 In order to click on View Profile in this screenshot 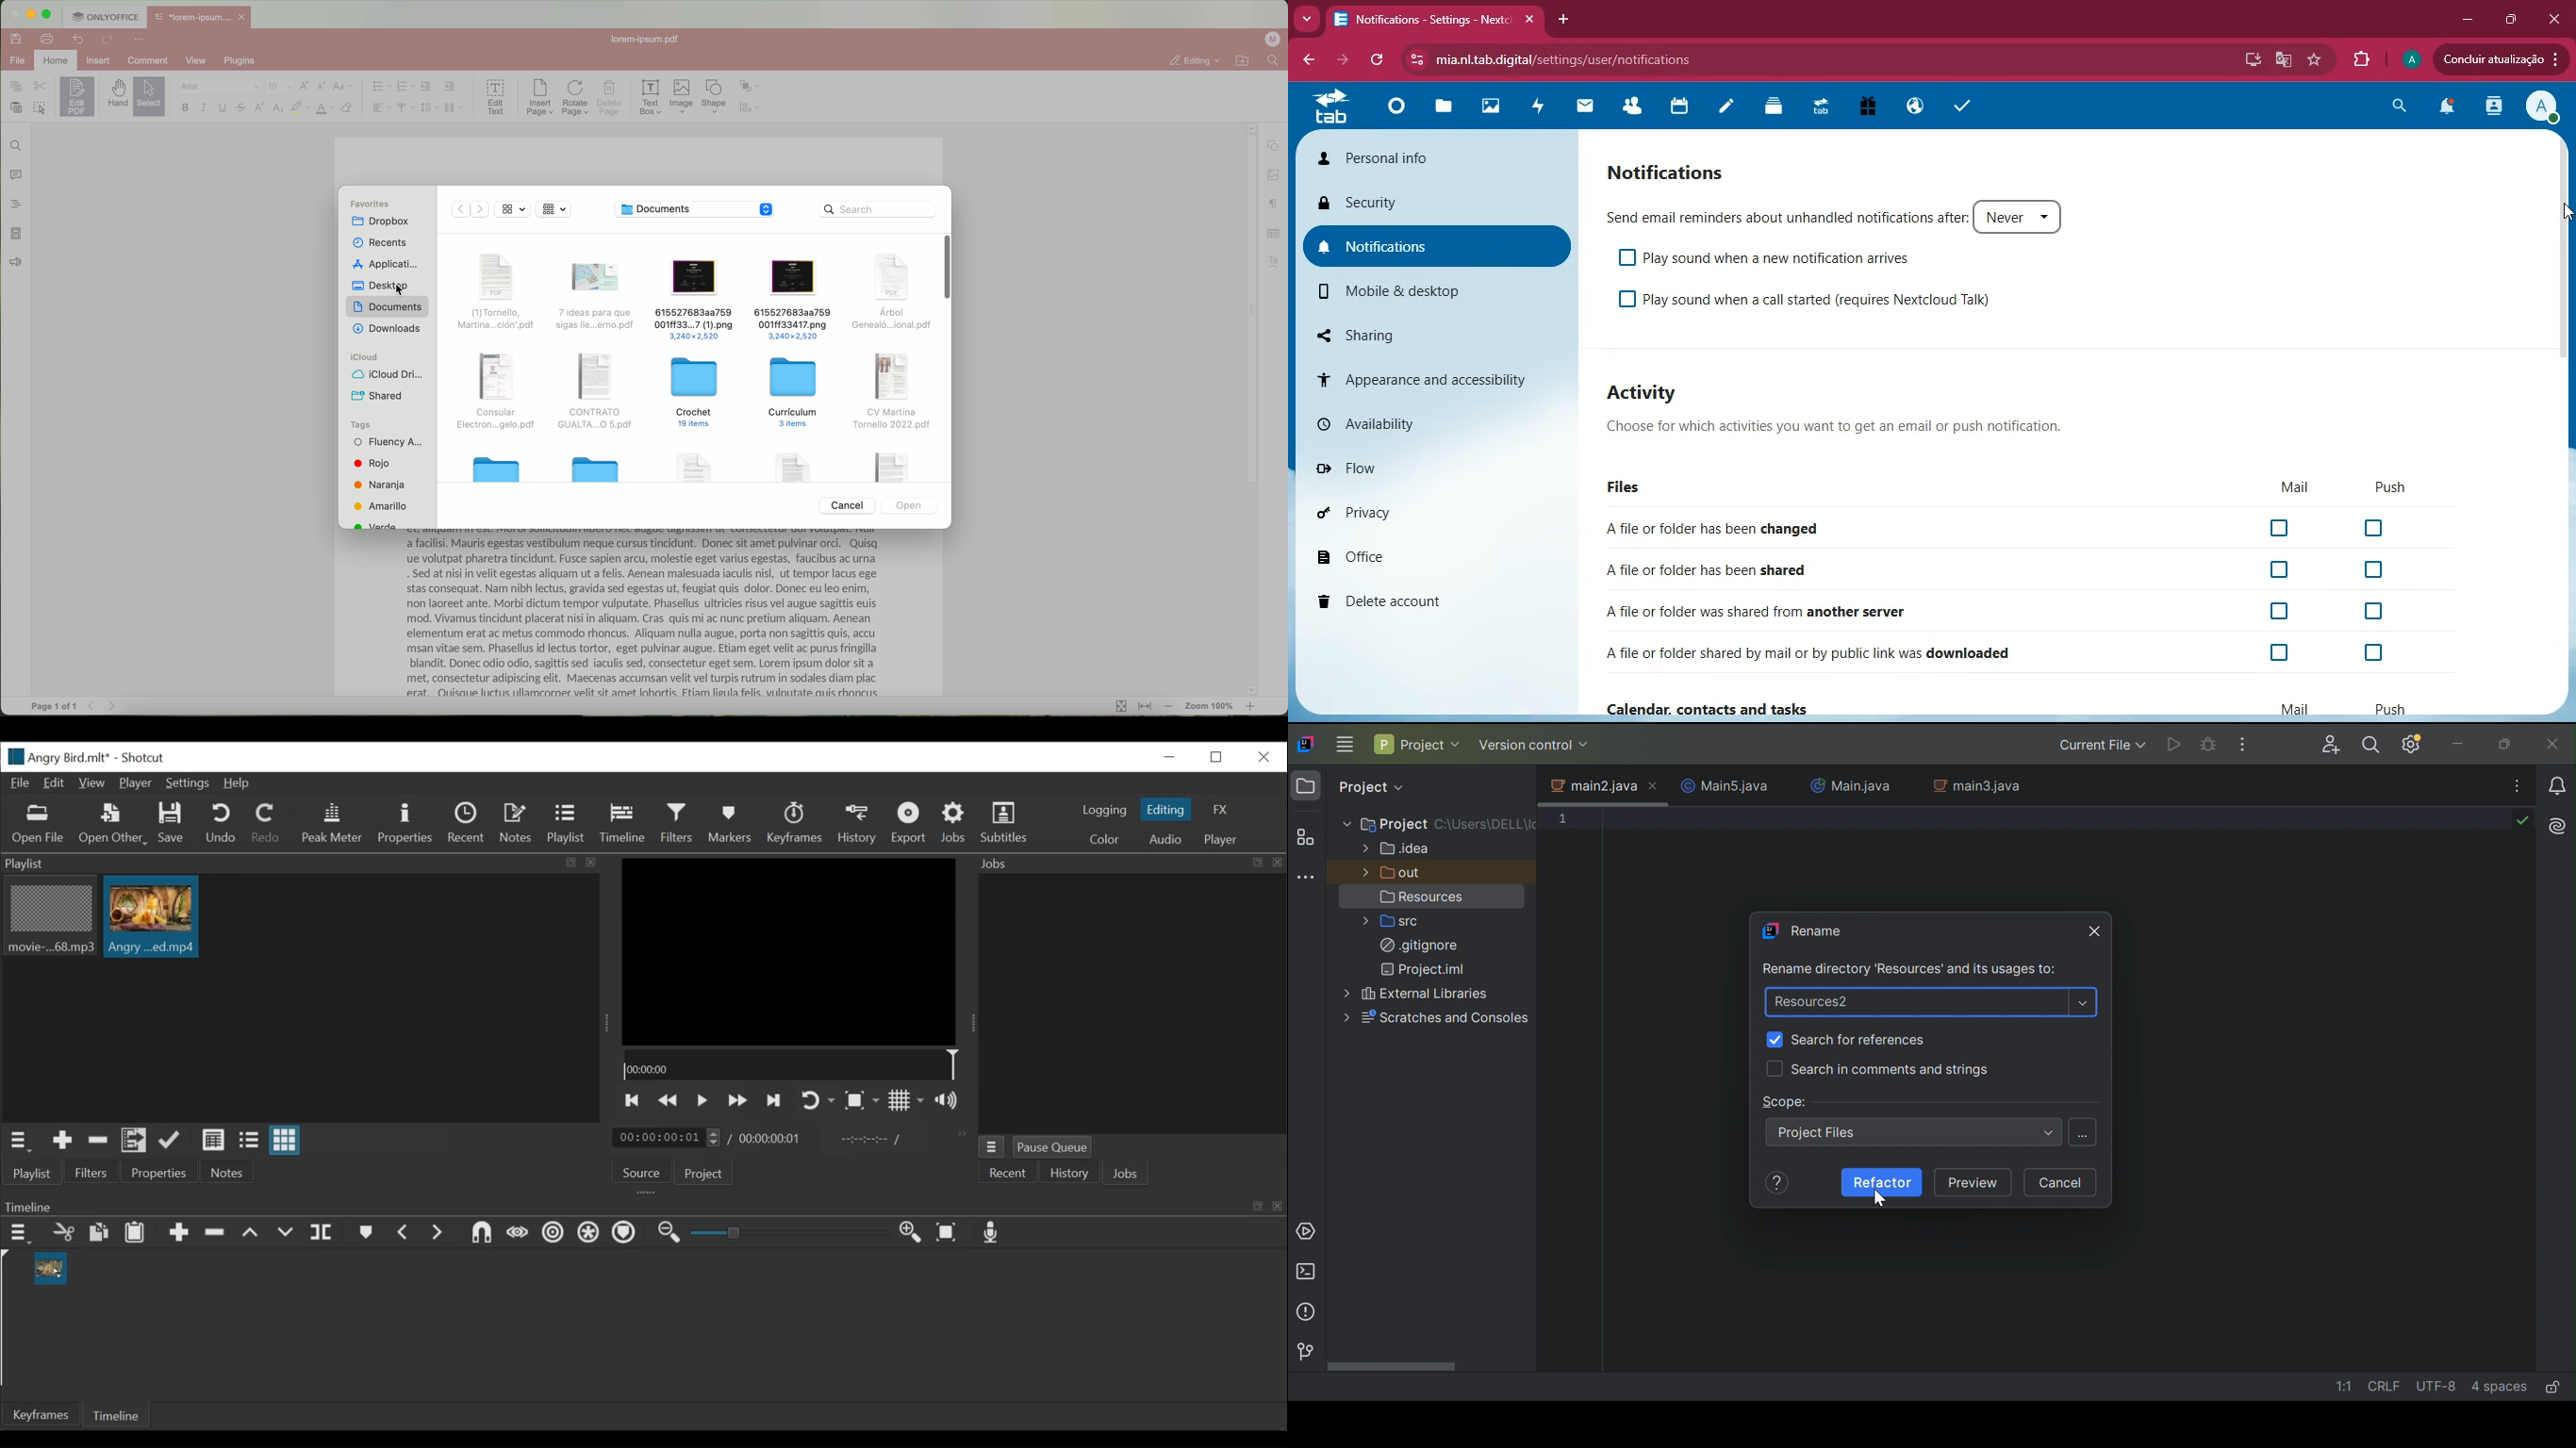, I will do `click(2542, 107)`.